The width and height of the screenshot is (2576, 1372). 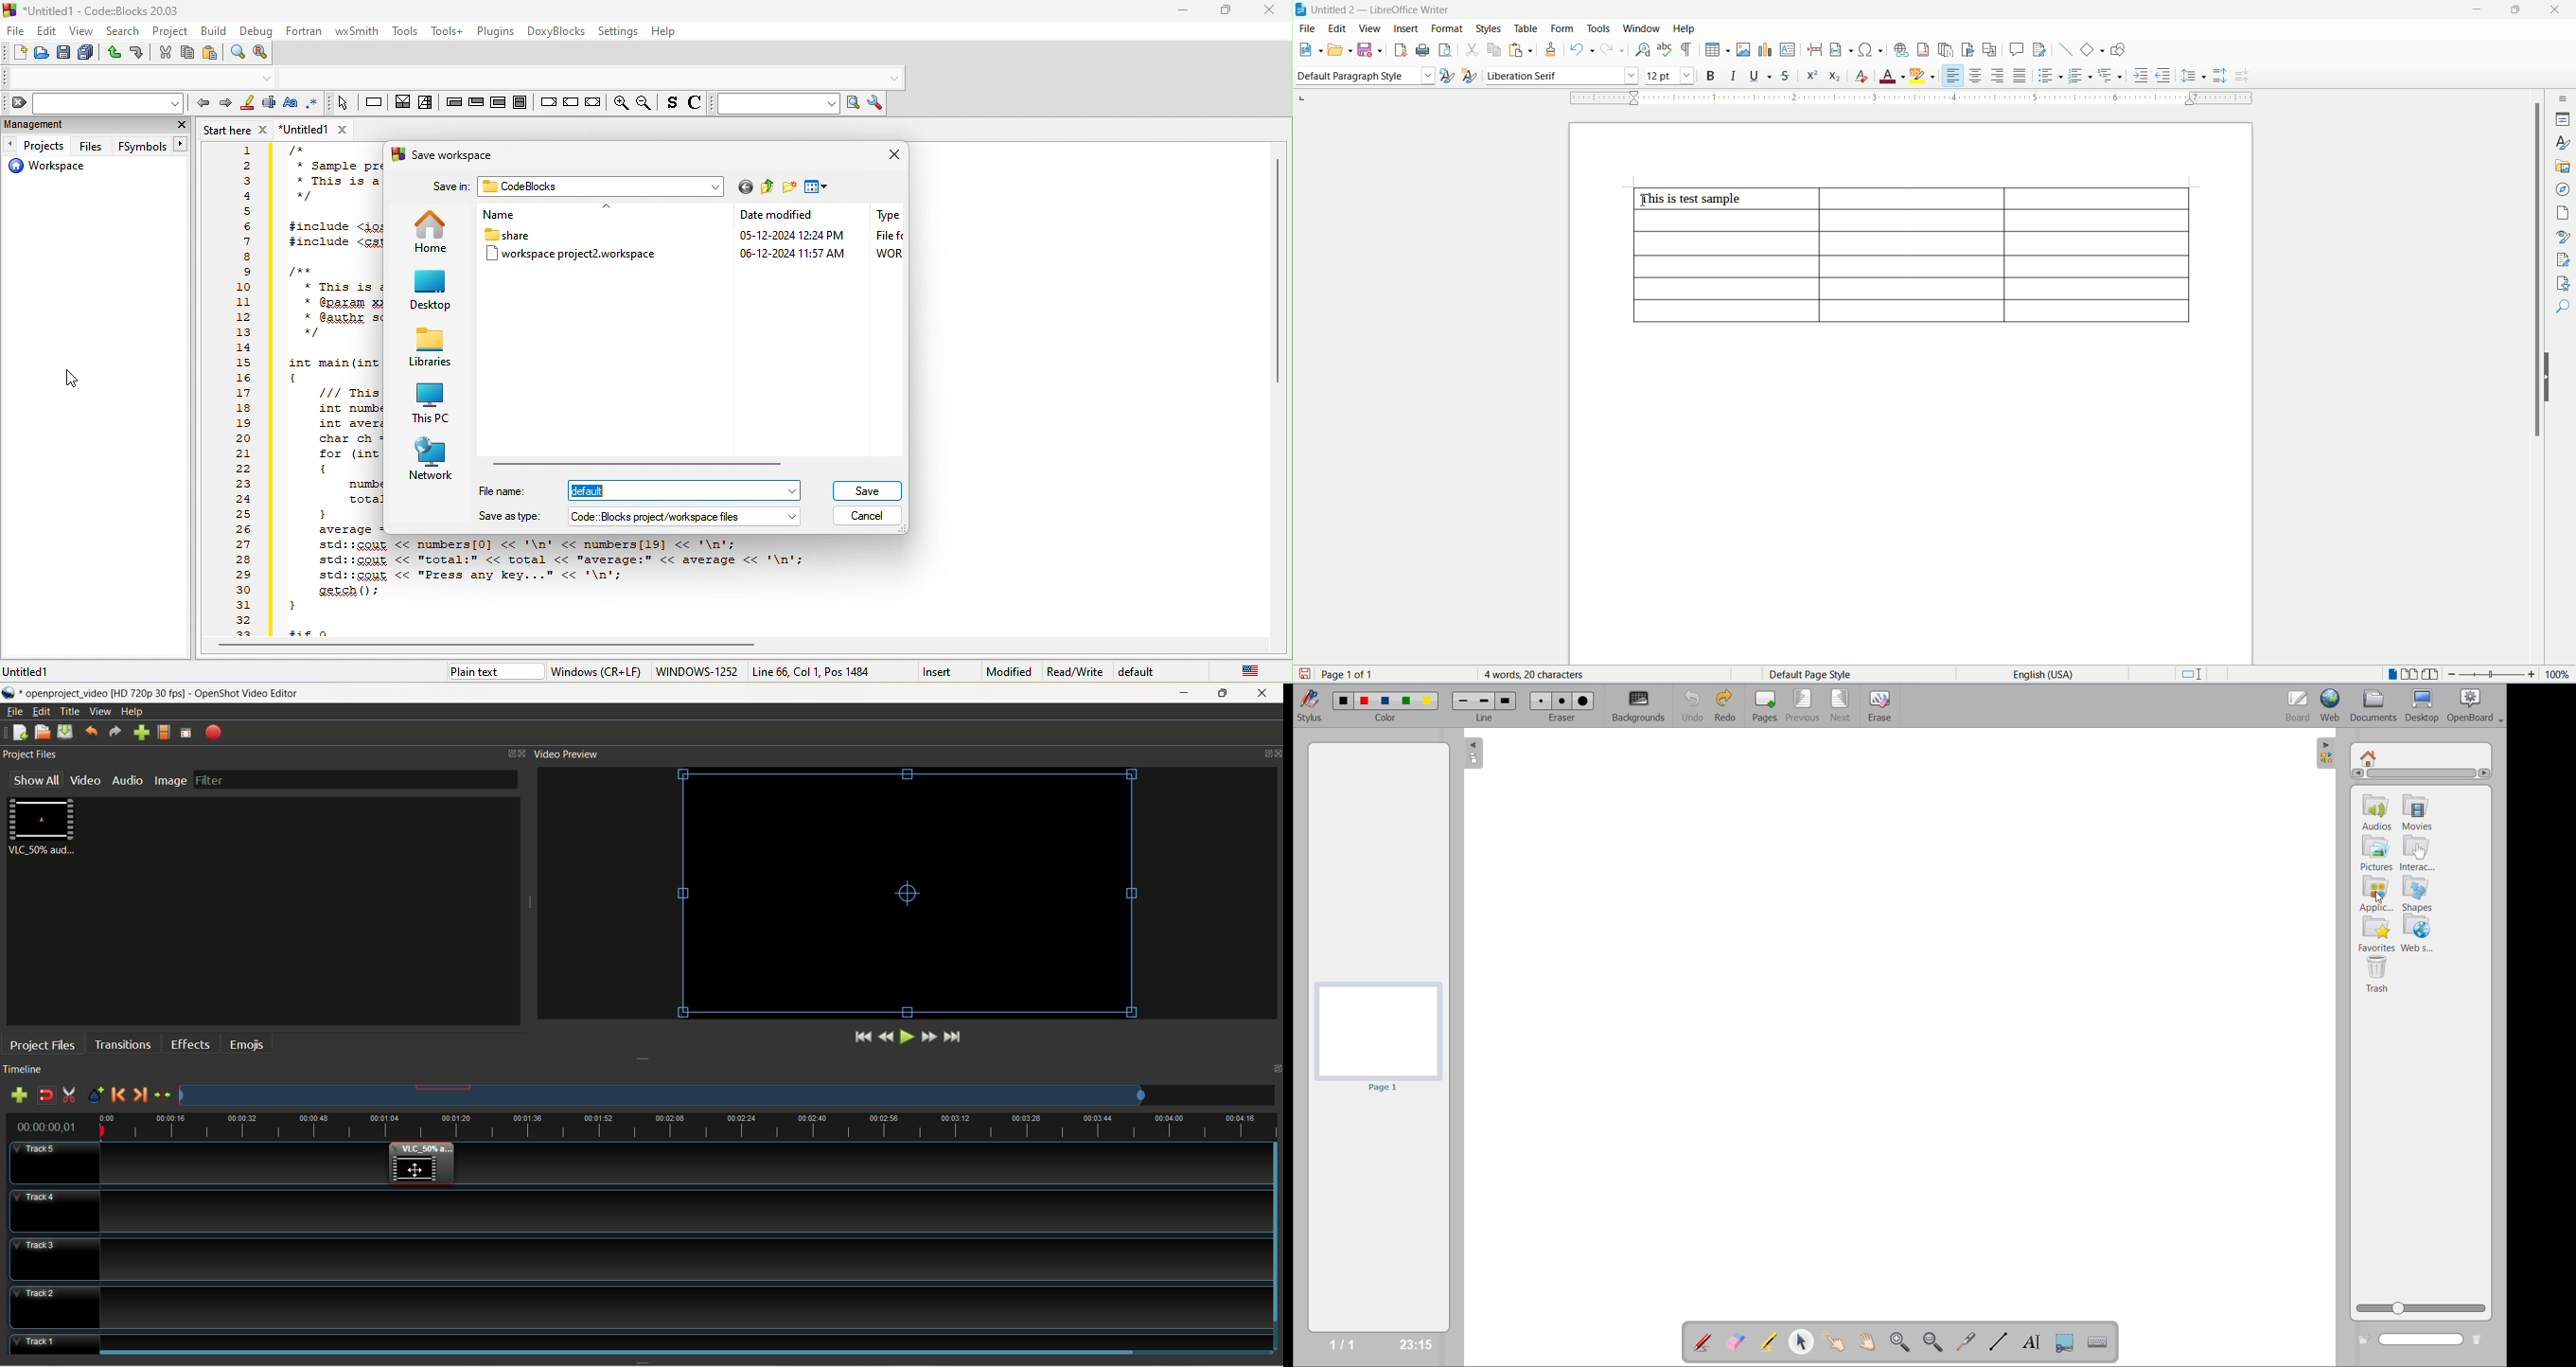 What do you see at coordinates (689, 1123) in the screenshot?
I see `zoom factor` at bounding box center [689, 1123].